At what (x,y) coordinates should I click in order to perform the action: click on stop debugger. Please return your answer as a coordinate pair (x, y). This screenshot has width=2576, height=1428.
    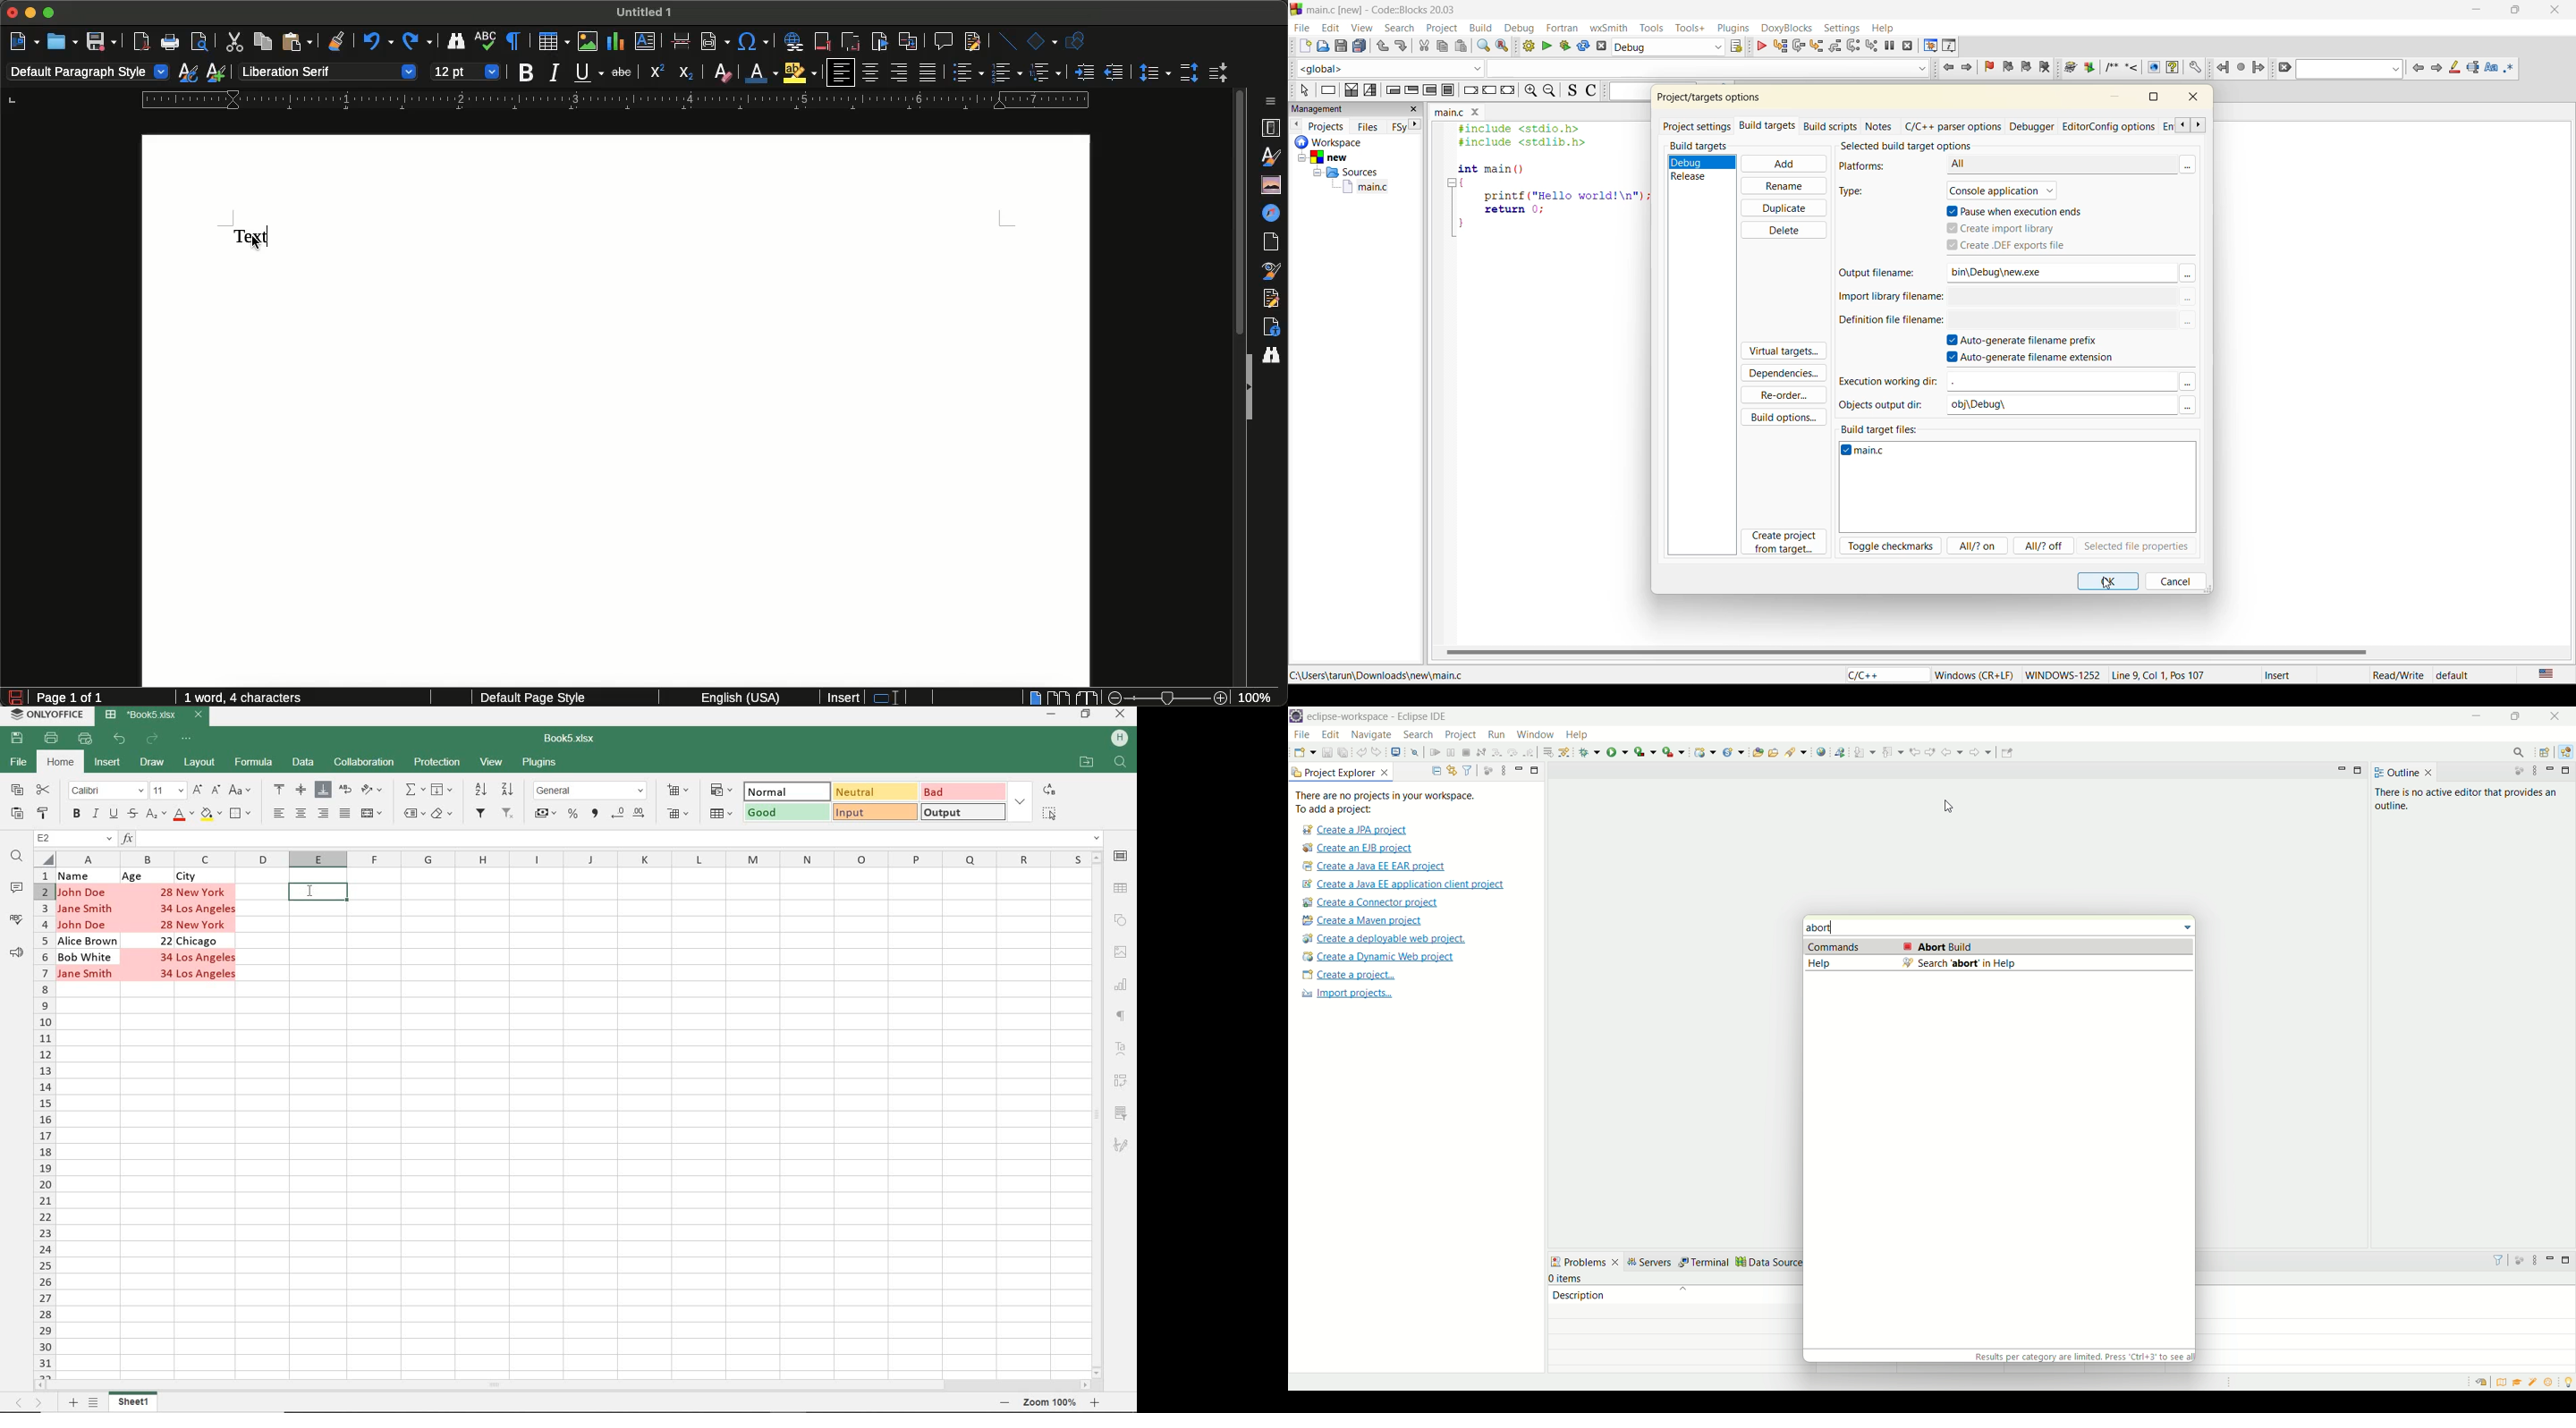
    Looking at the image, I should click on (1904, 47).